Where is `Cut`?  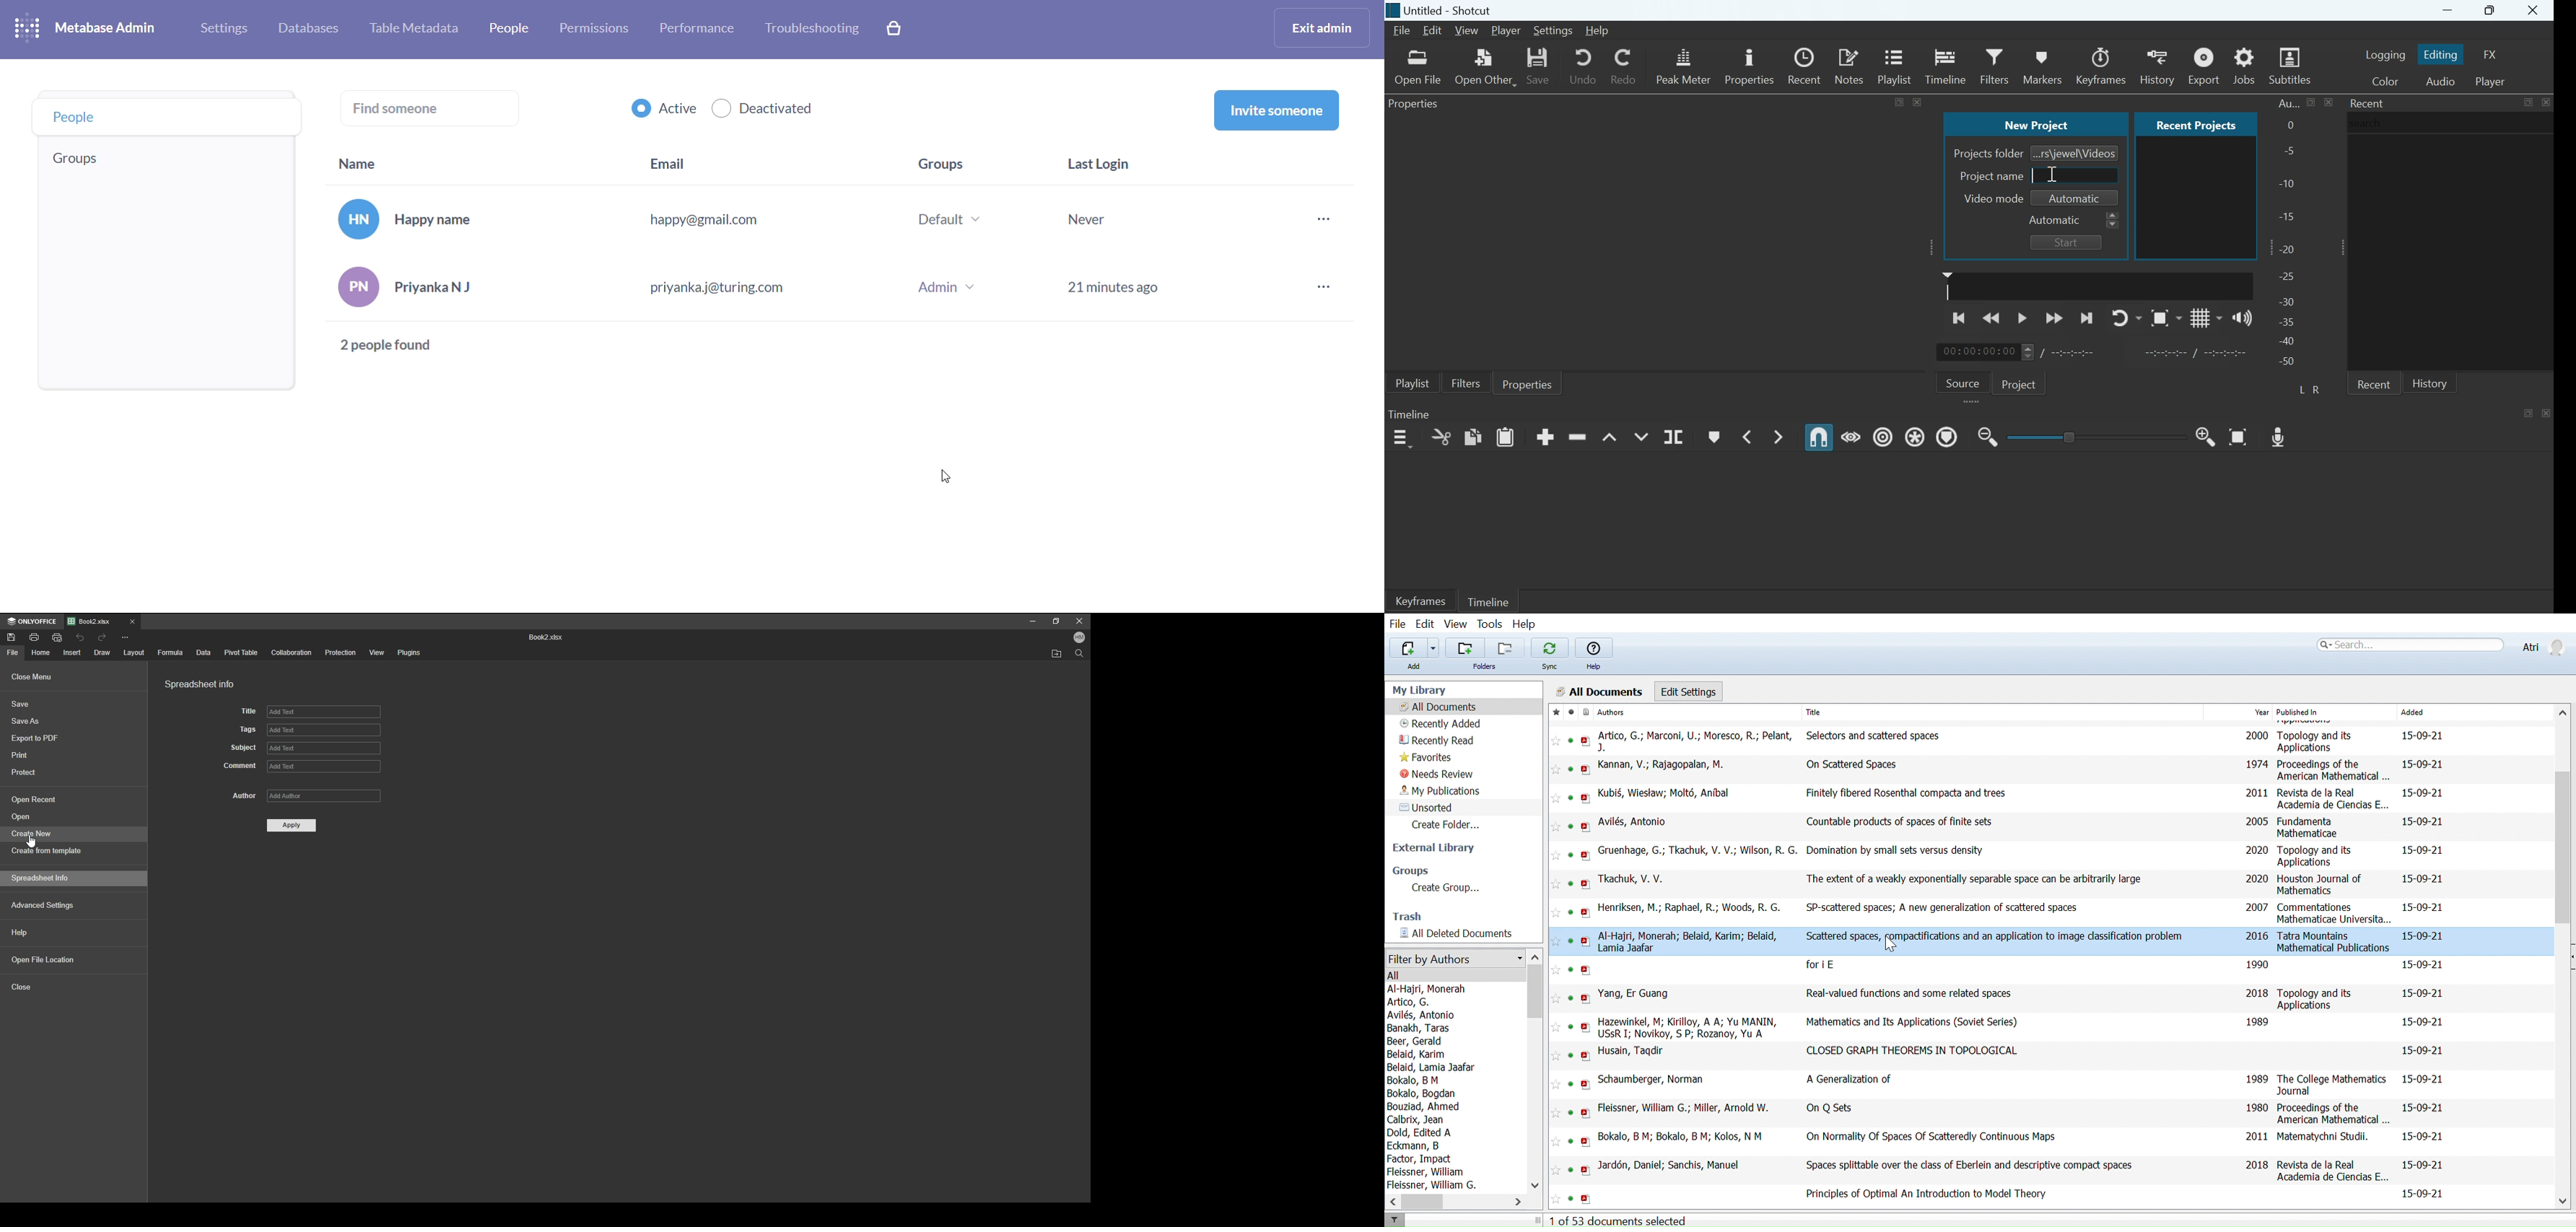 Cut is located at coordinates (1441, 437).